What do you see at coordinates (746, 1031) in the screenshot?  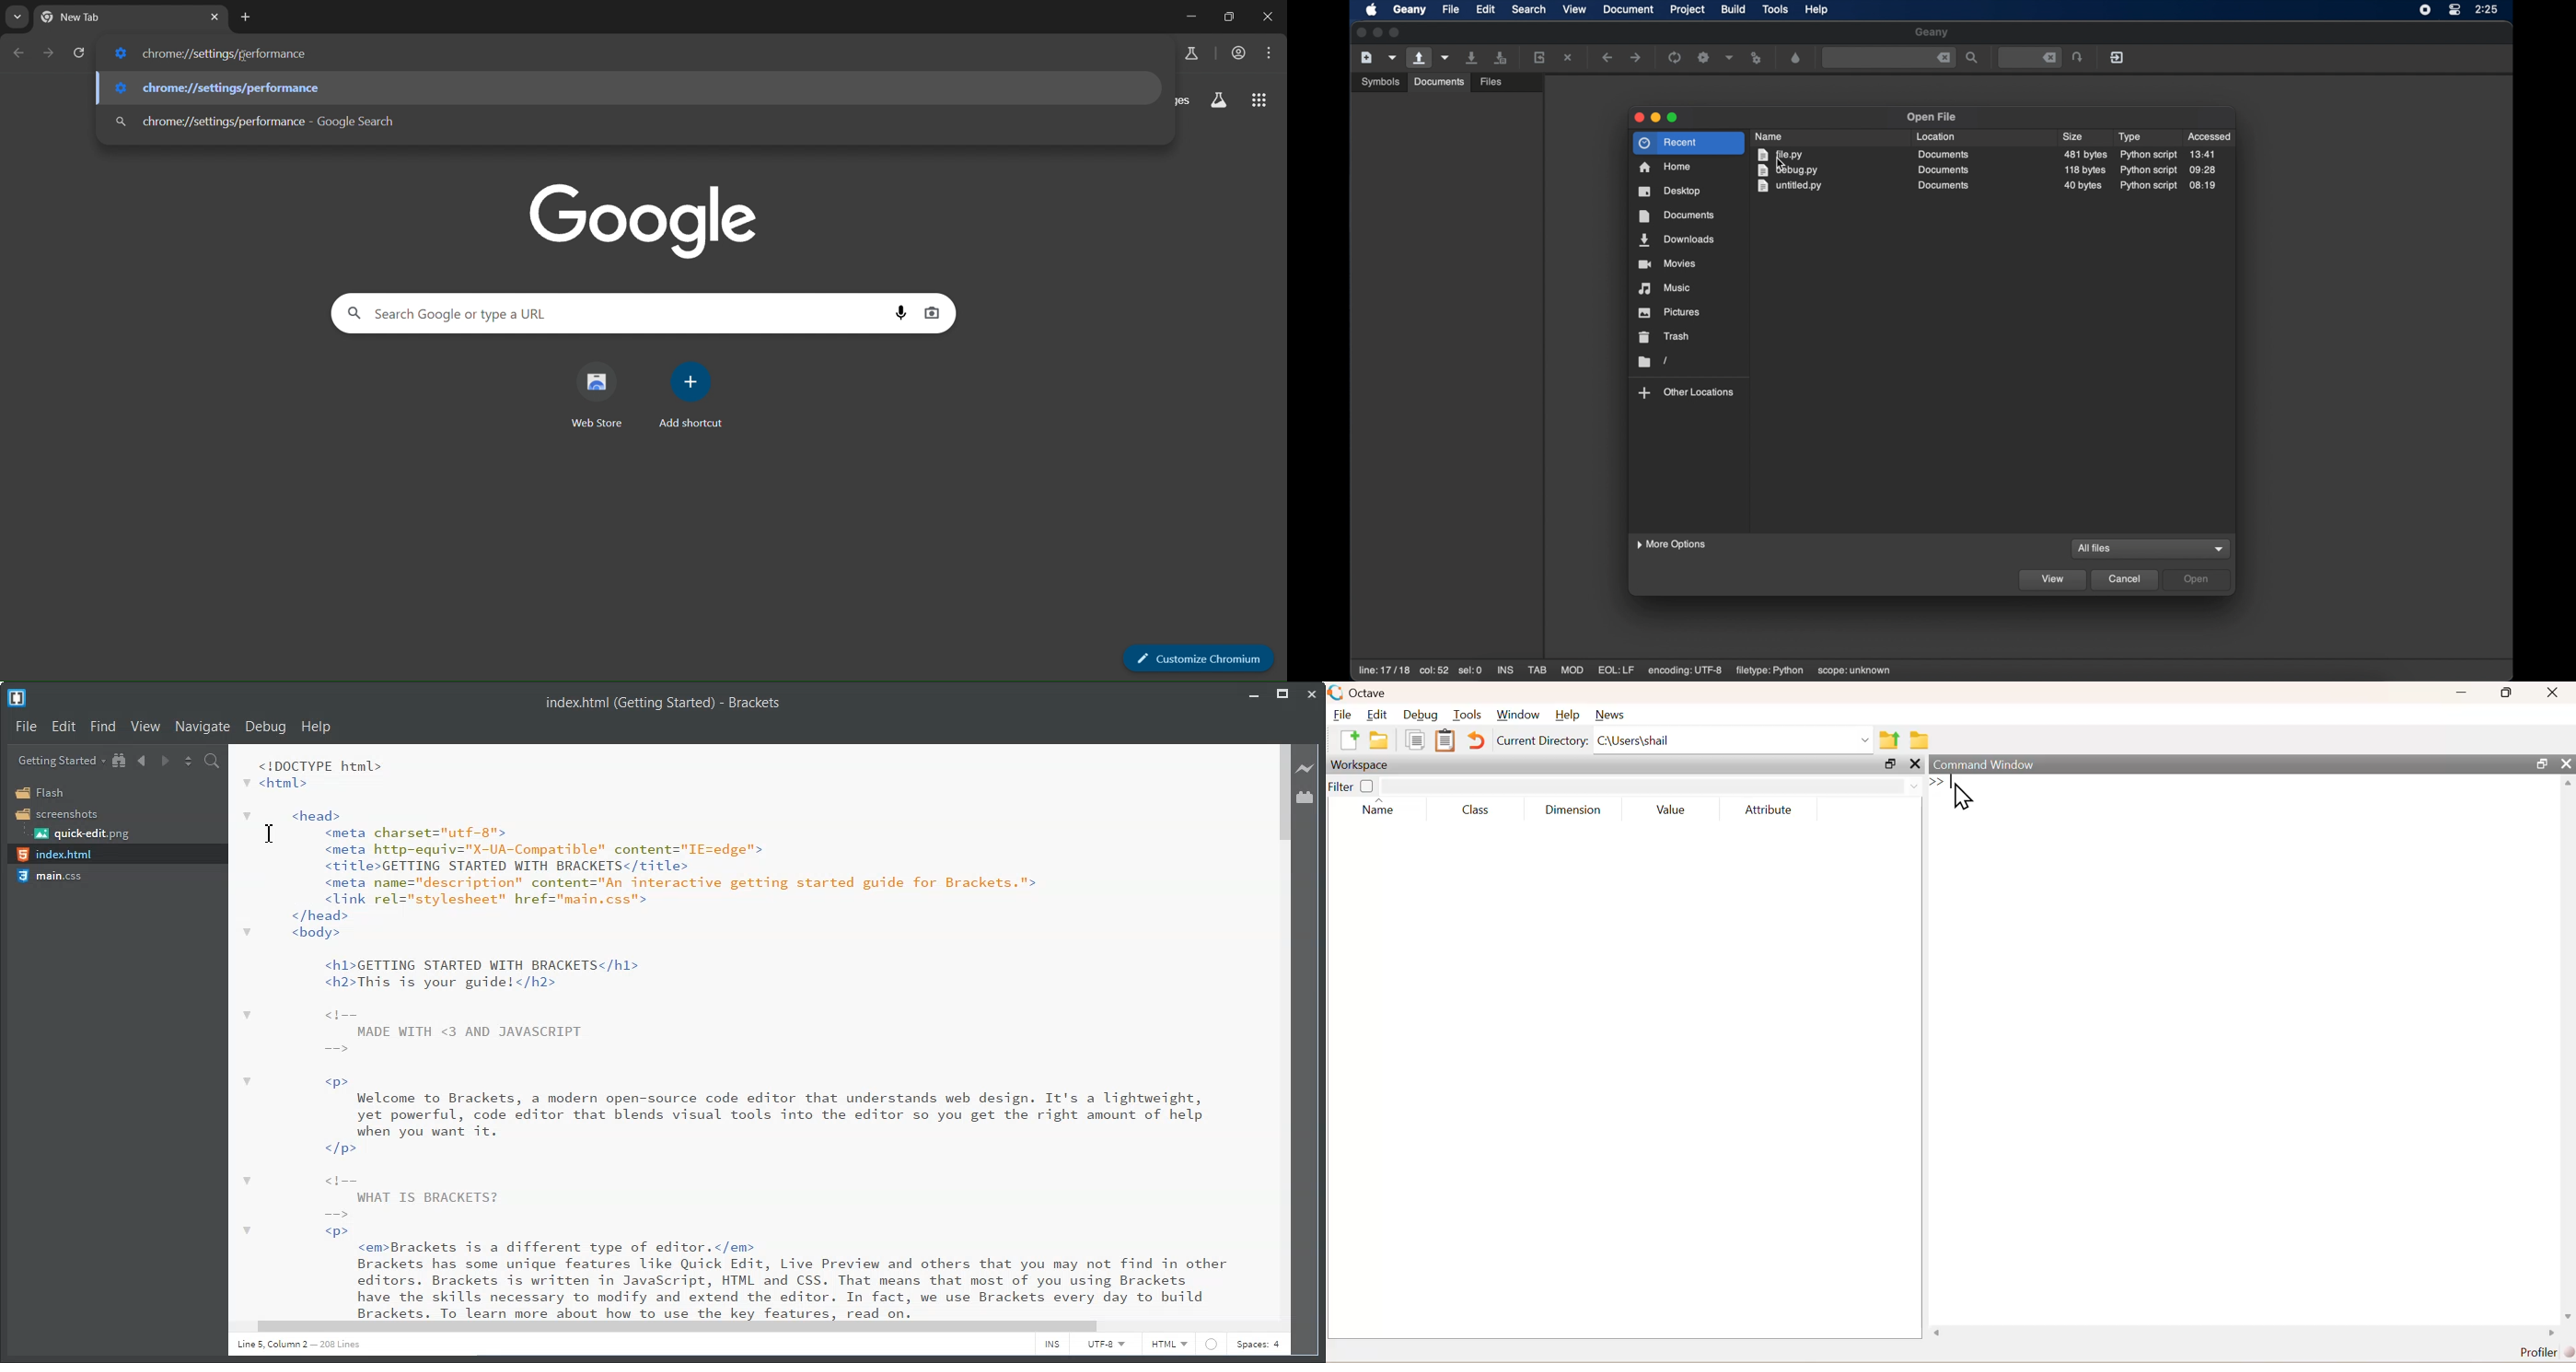 I see `code ` at bounding box center [746, 1031].